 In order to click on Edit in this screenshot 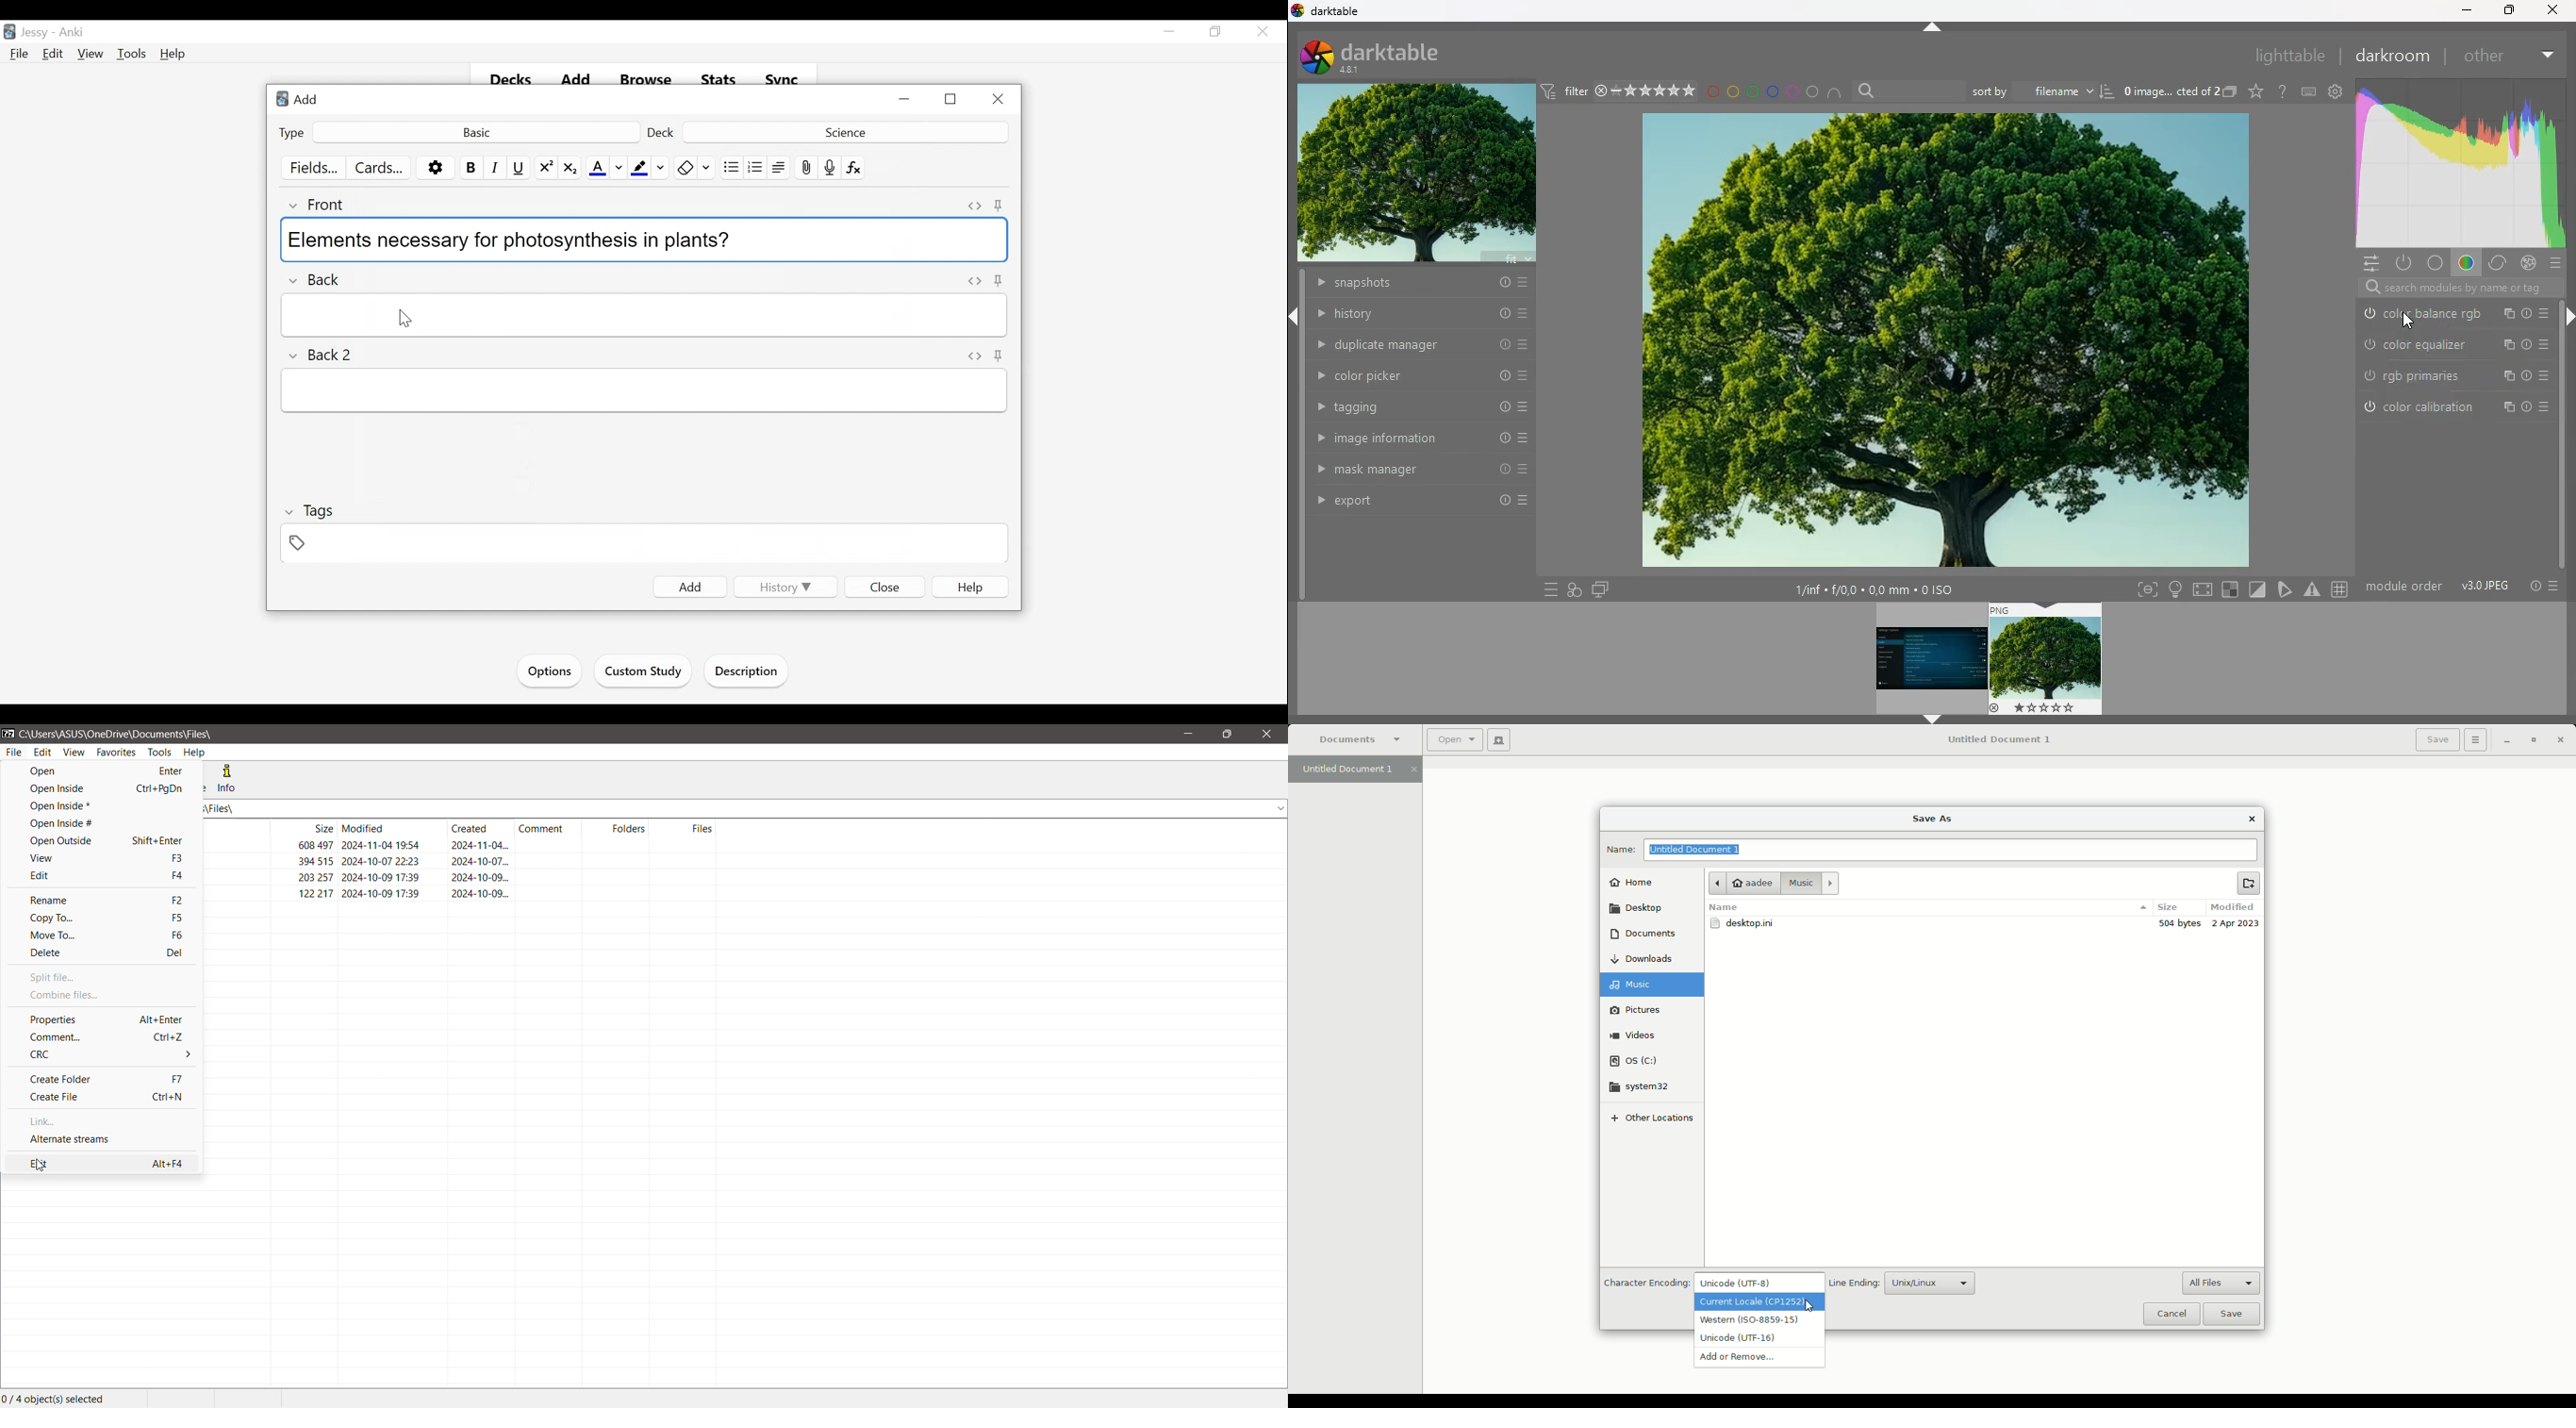, I will do `click(53, 53)`.